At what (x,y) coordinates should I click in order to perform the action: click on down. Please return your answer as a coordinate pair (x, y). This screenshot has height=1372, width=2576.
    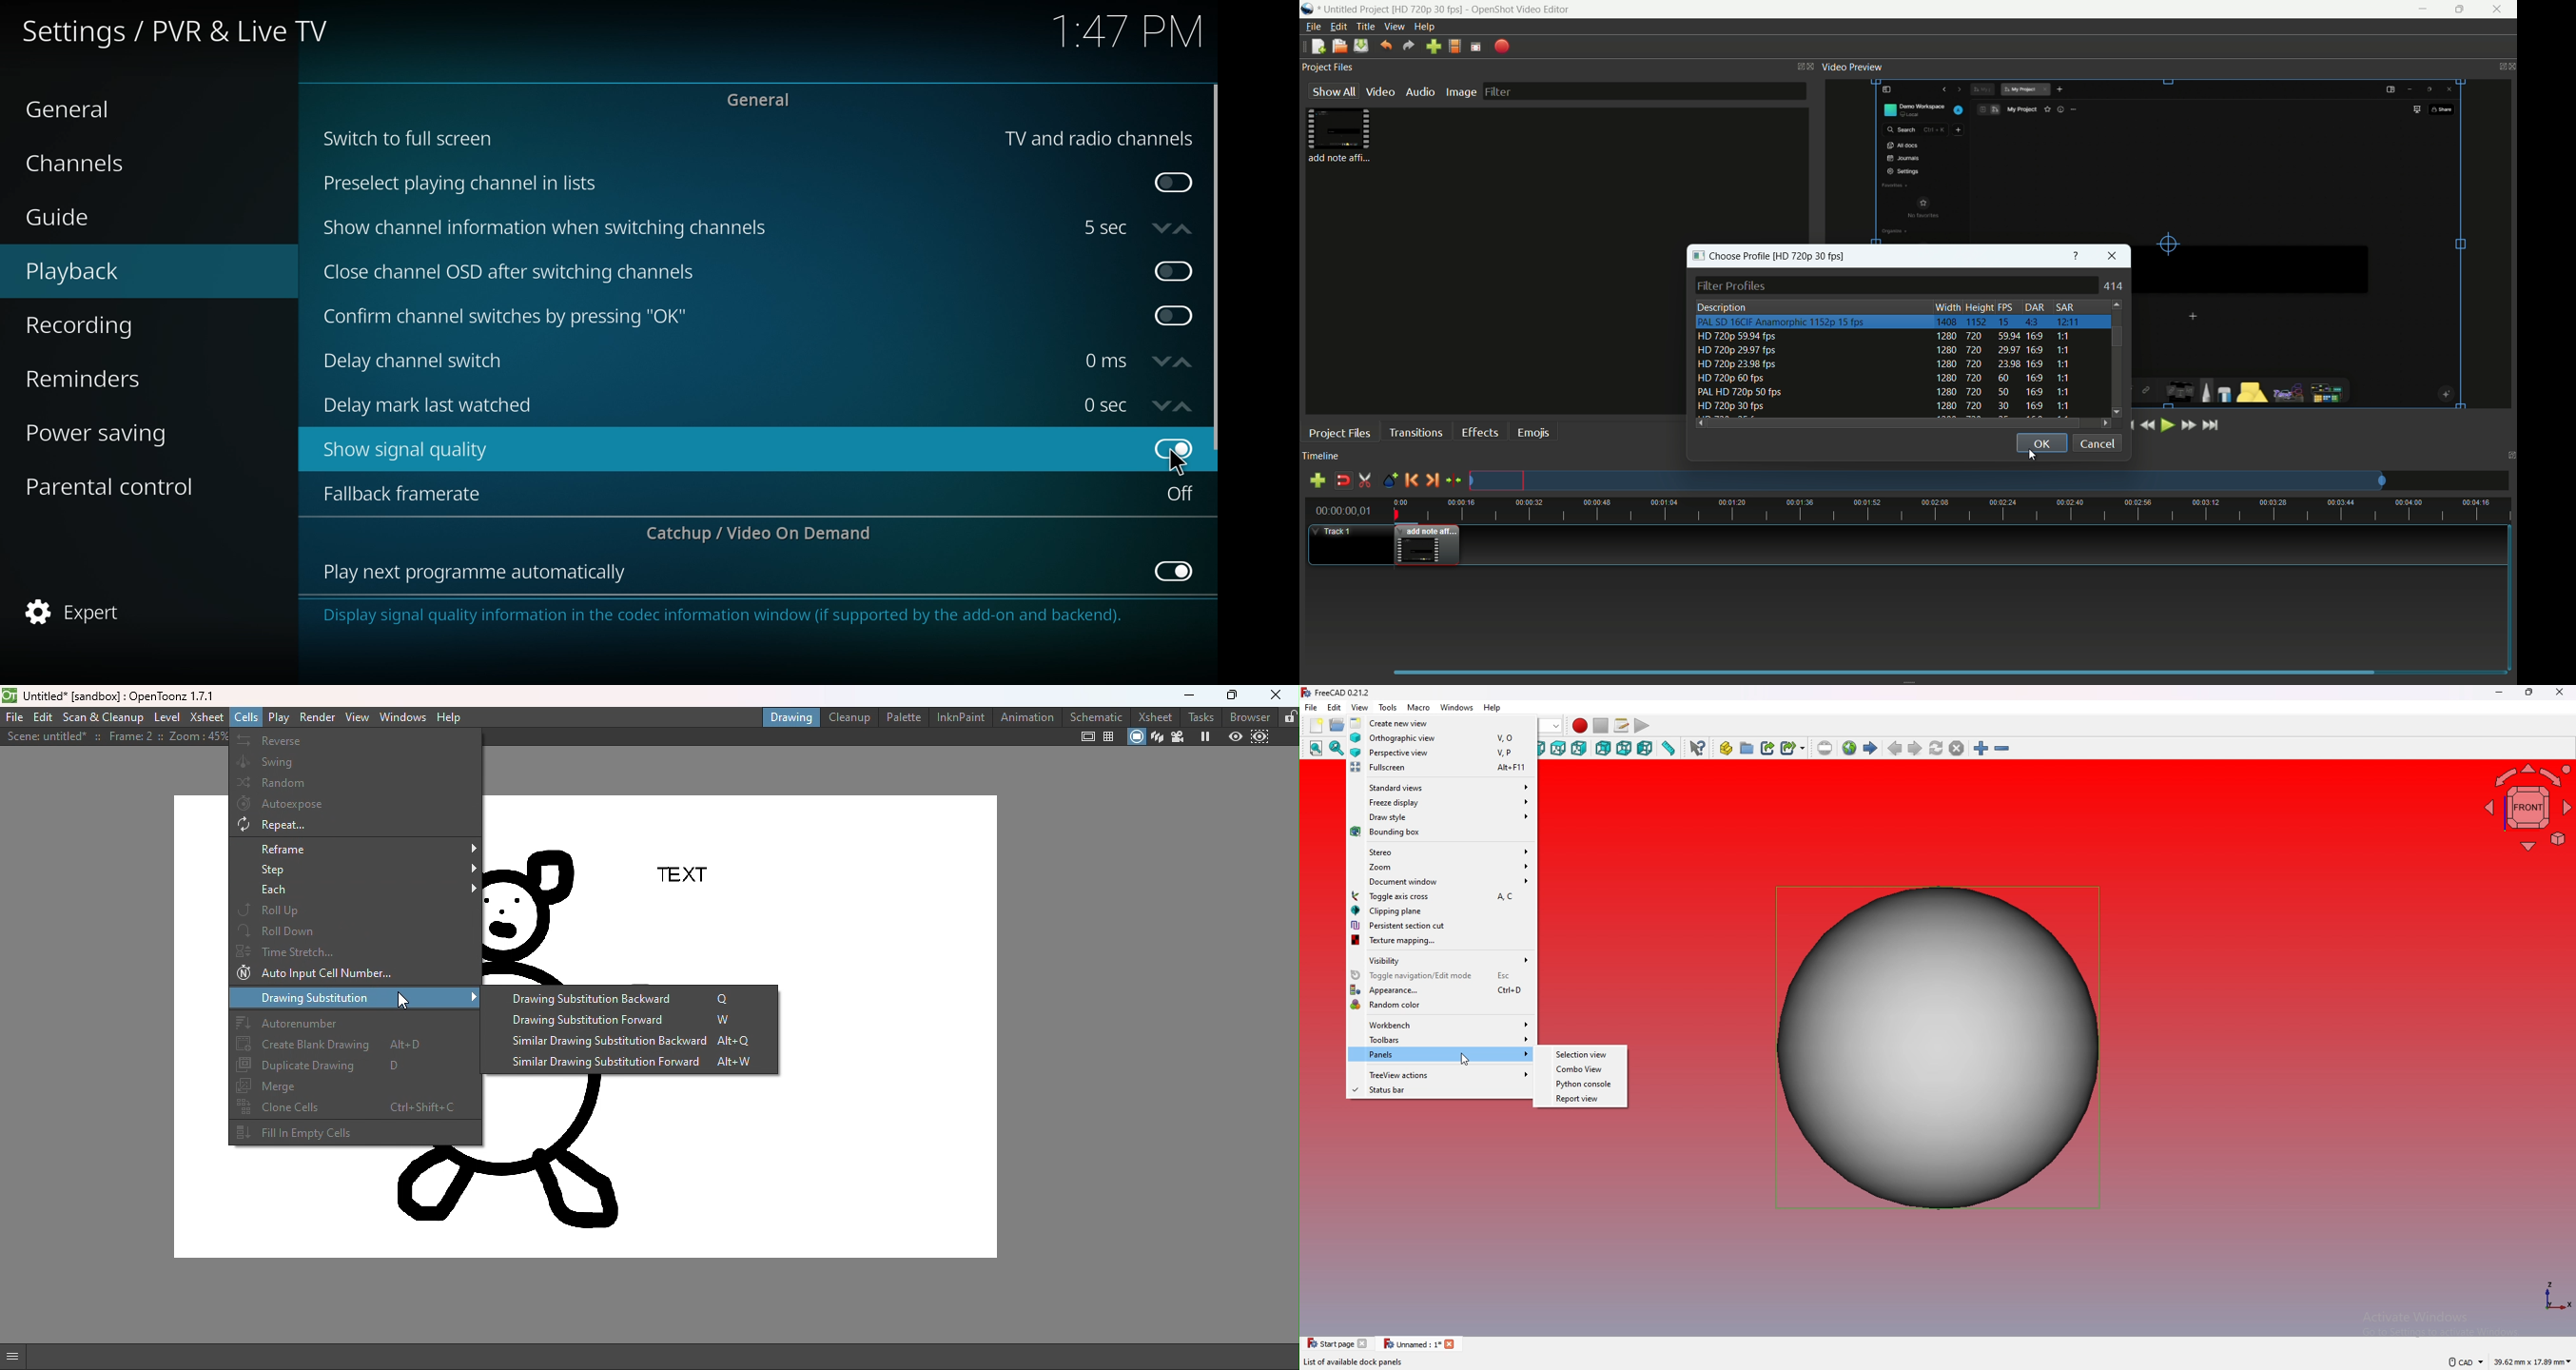
    Looking at the image, I should click on (1554, 726).